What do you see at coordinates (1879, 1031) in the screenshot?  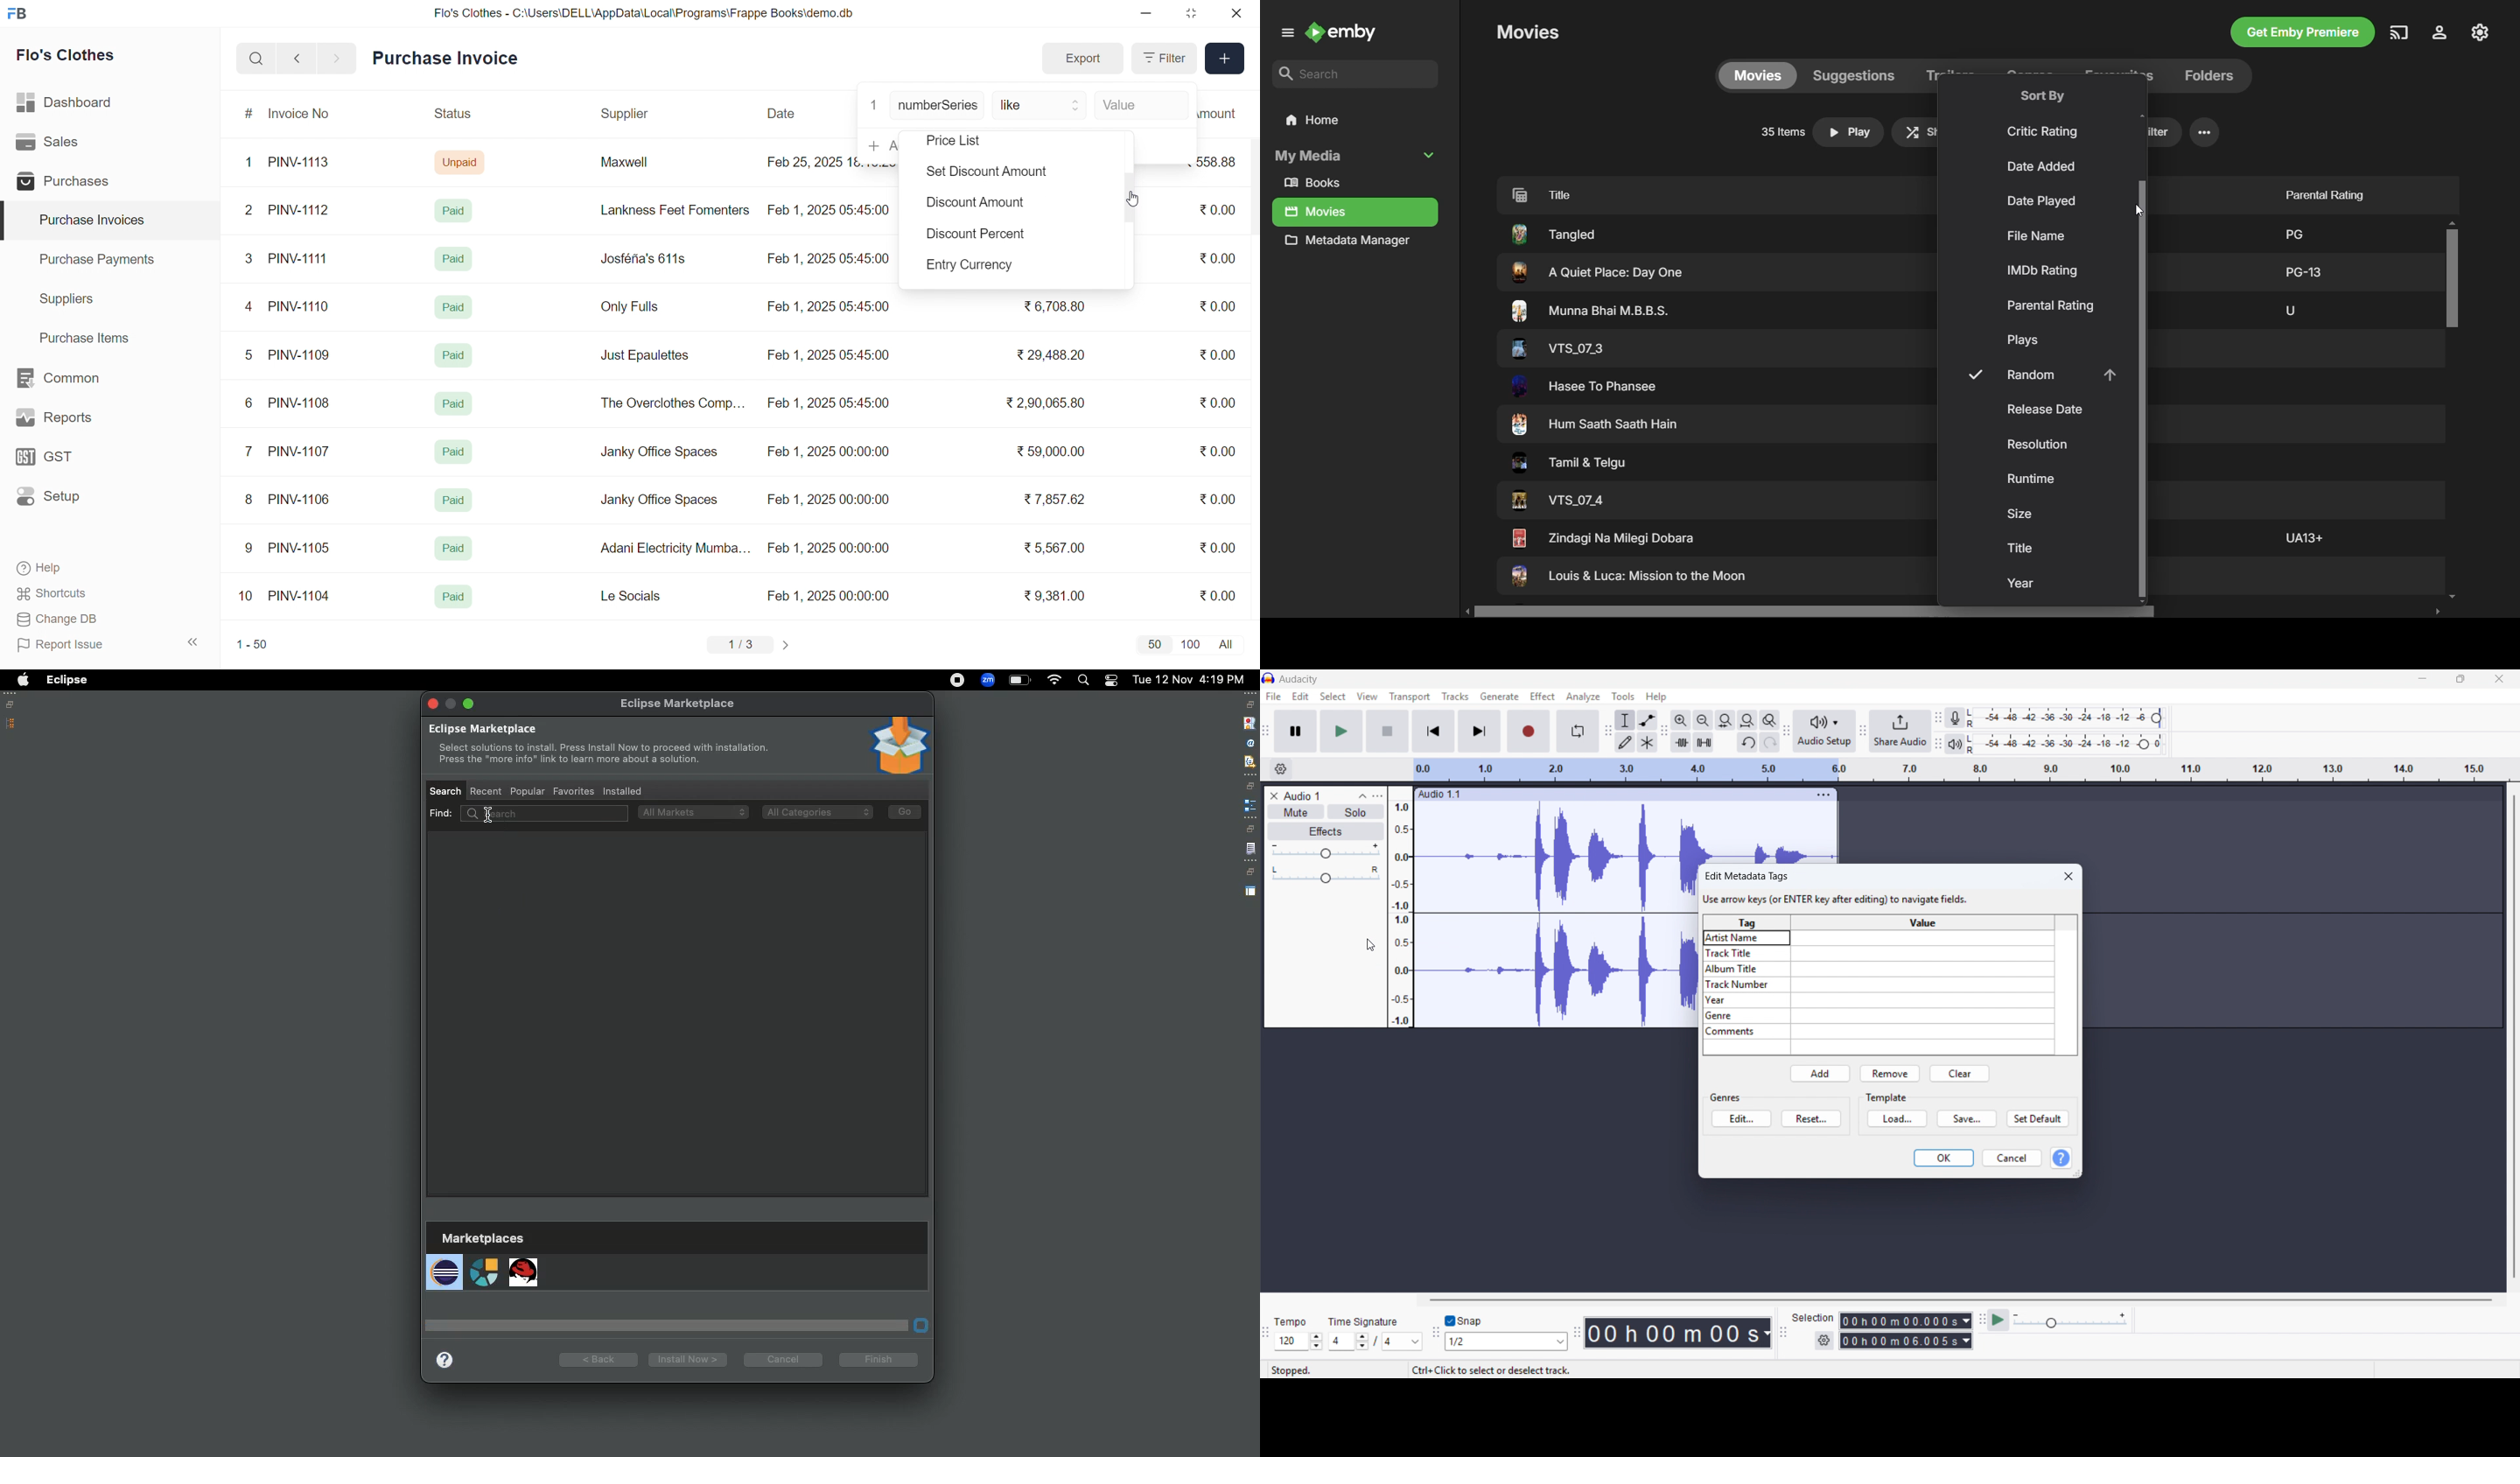 I see `comments` at bounding box center [1879, 1031].